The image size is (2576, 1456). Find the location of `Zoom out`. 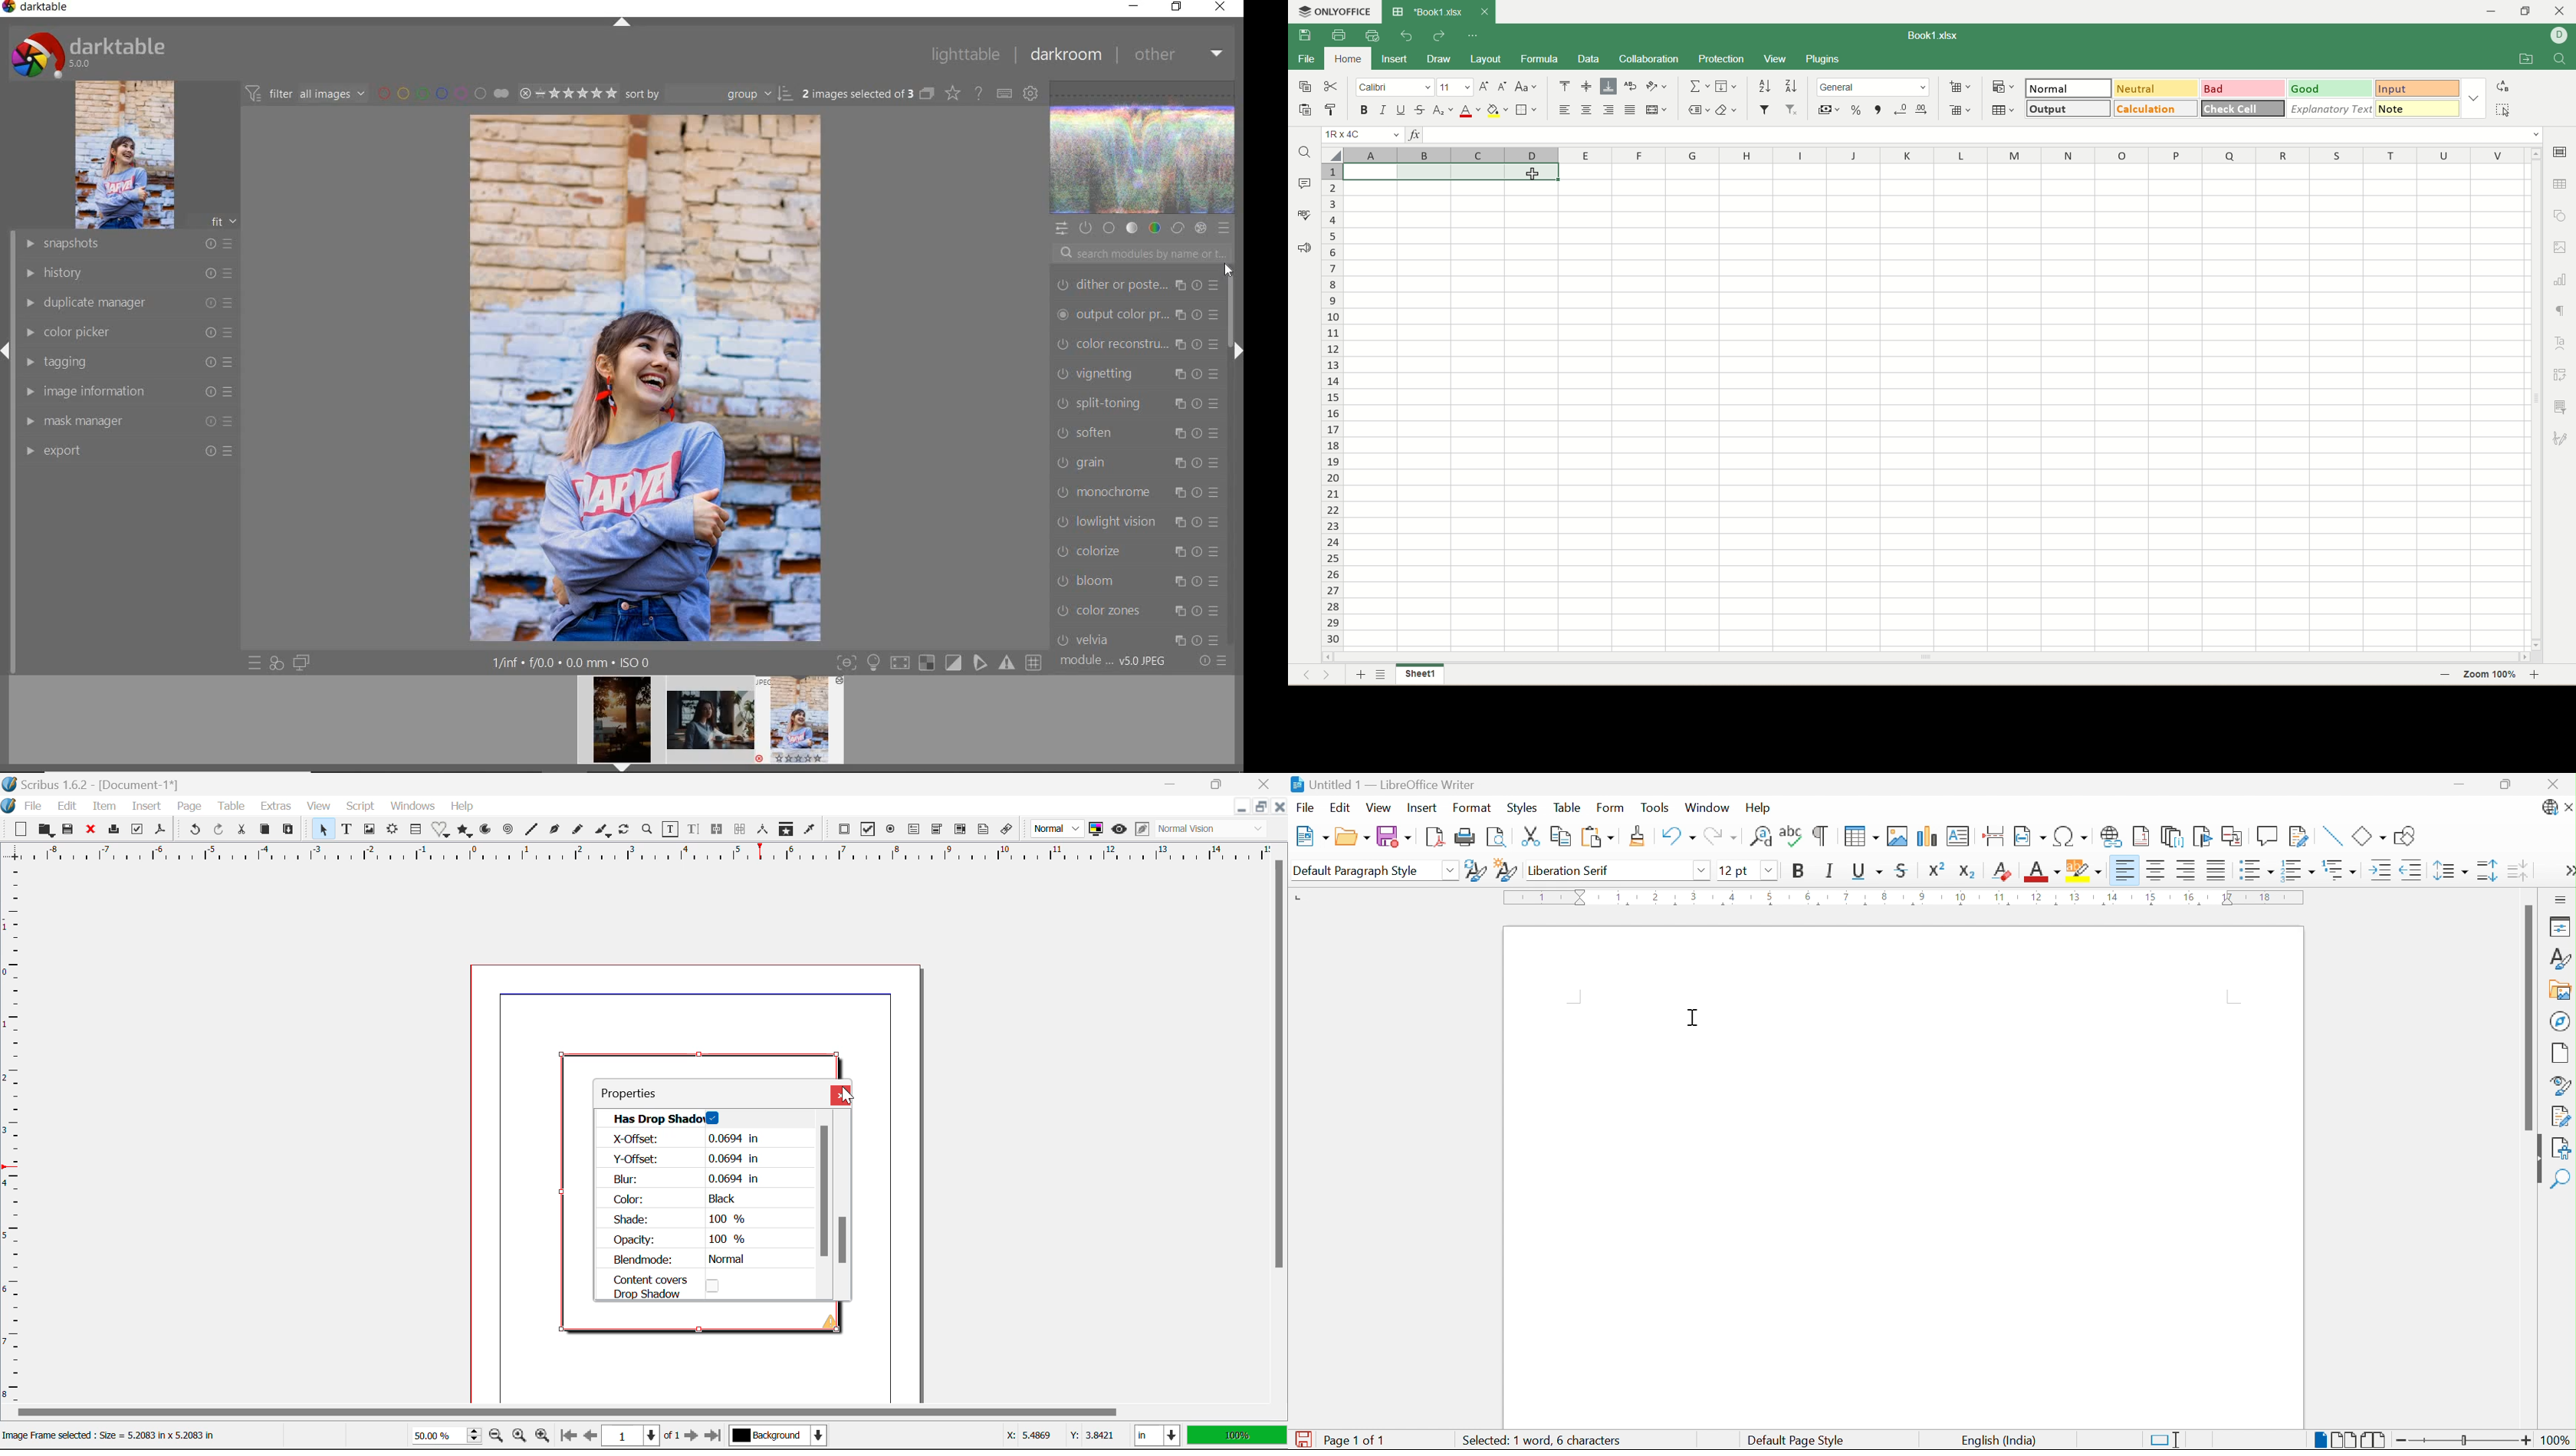

Zoom out is located at coordinates (496, 1437).